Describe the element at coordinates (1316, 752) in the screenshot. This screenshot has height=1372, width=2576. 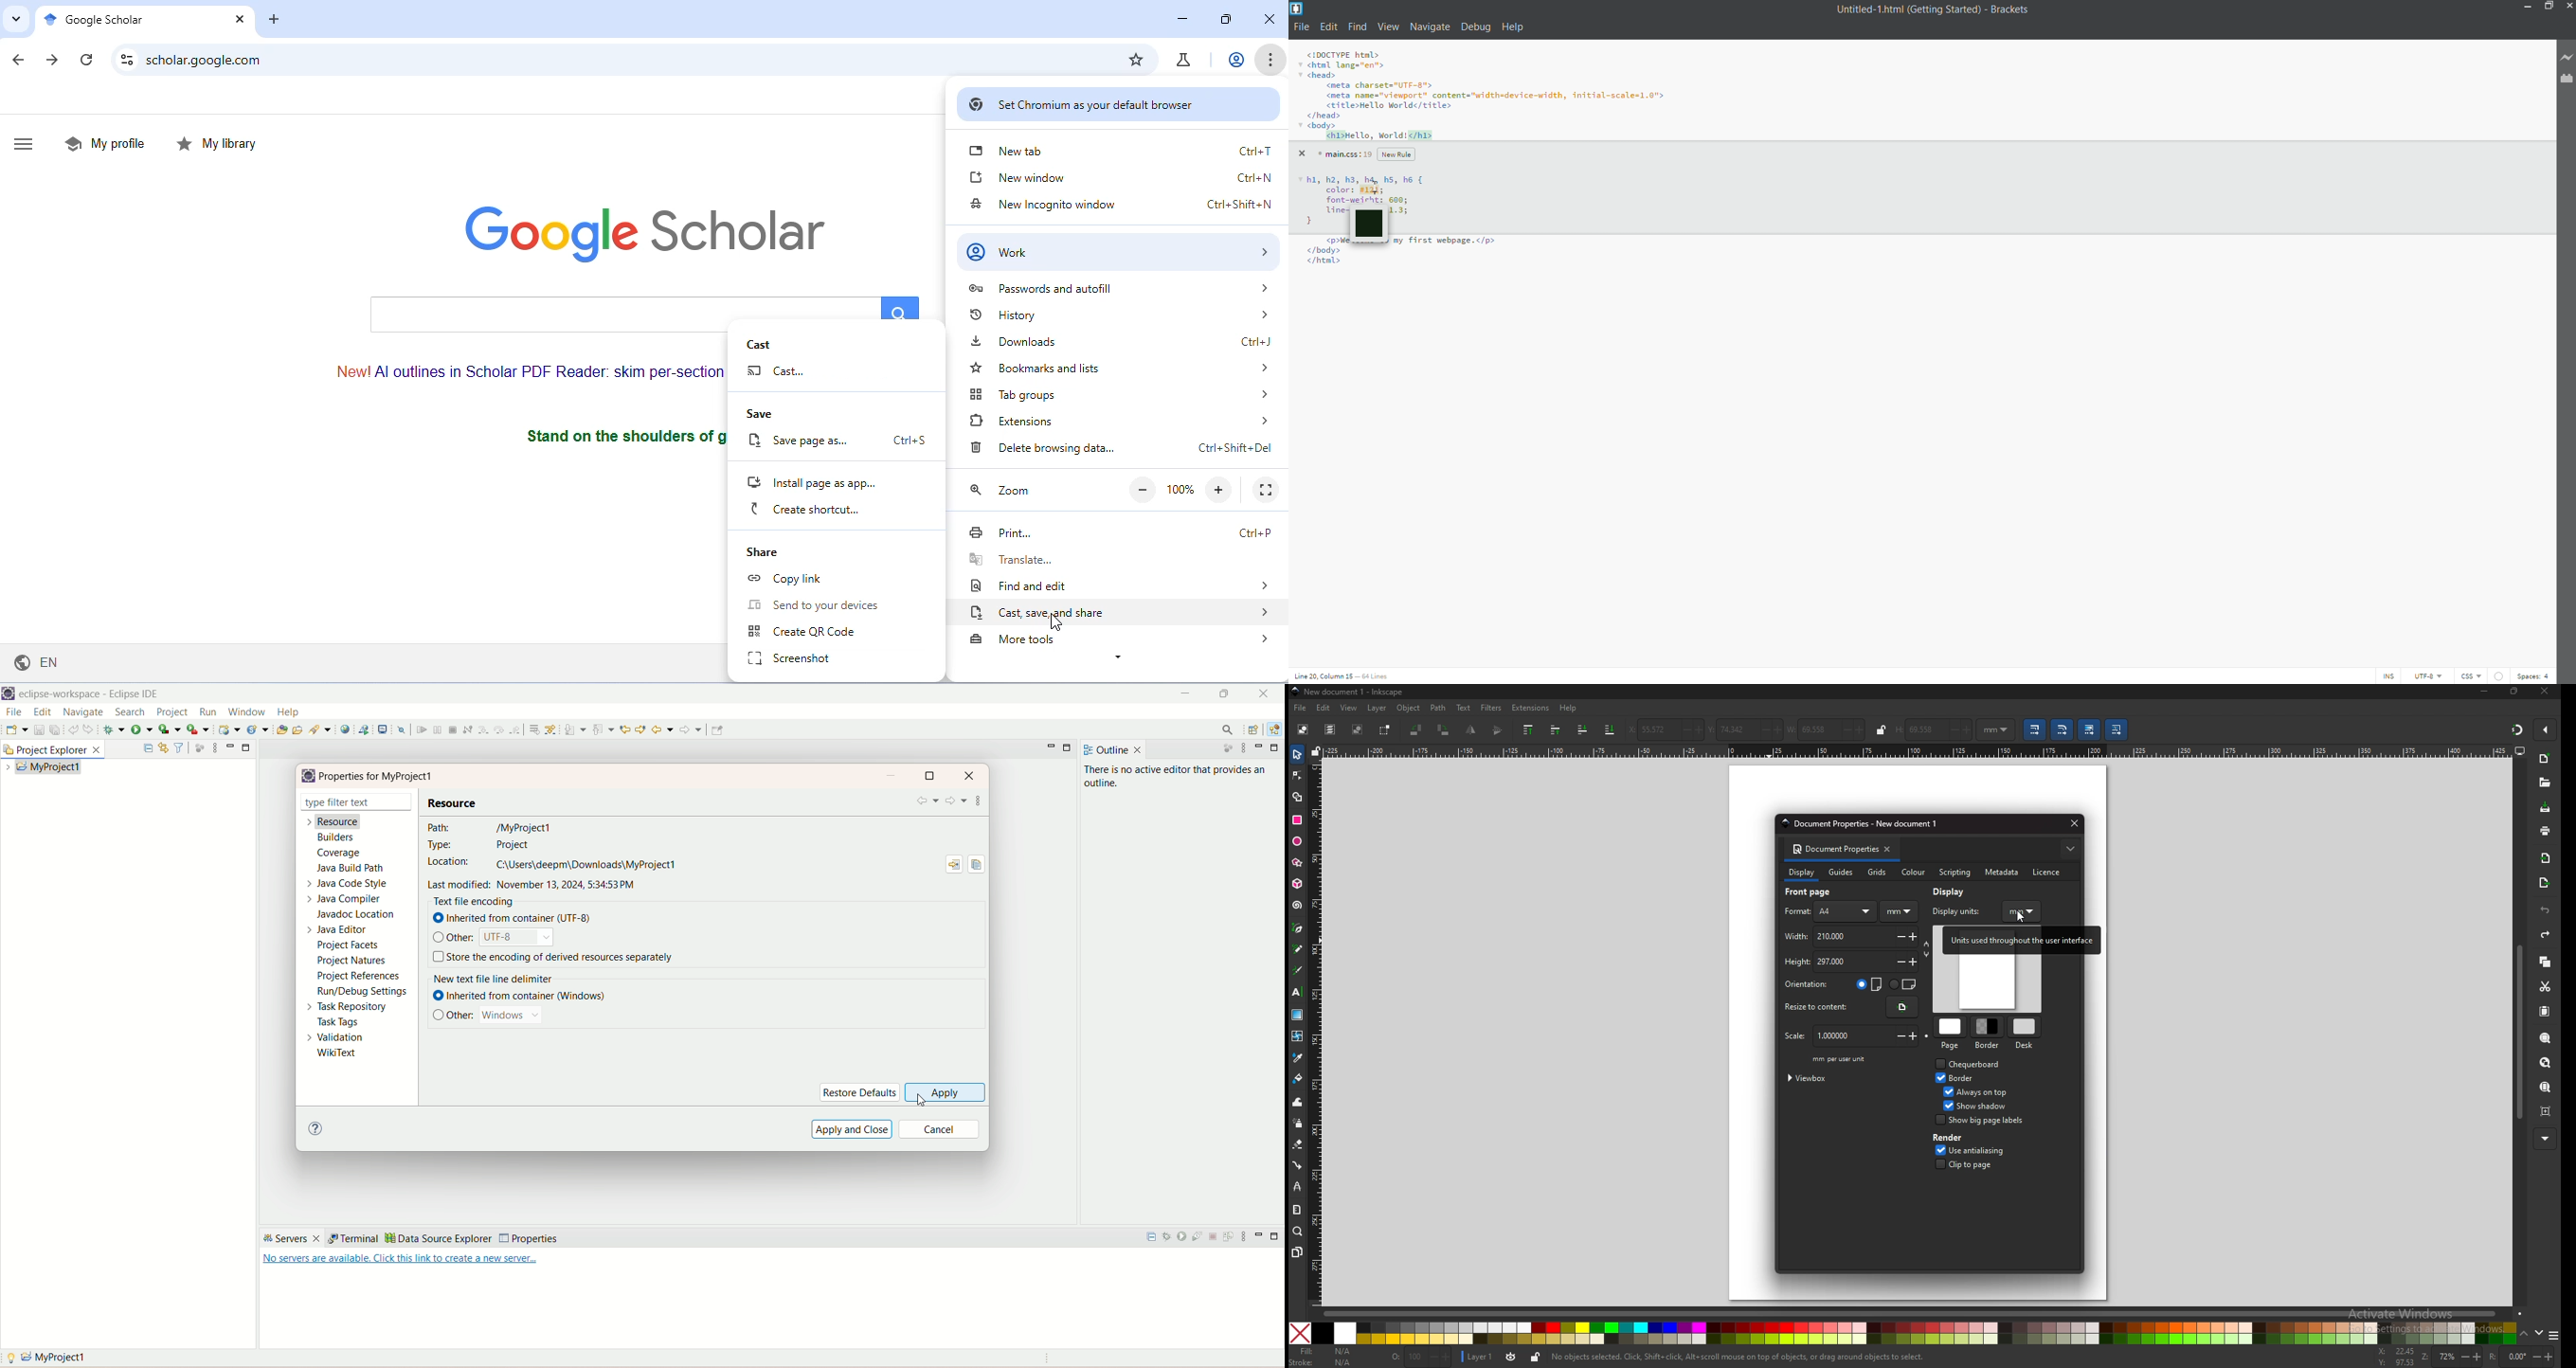
I see `lock guides` at that location.